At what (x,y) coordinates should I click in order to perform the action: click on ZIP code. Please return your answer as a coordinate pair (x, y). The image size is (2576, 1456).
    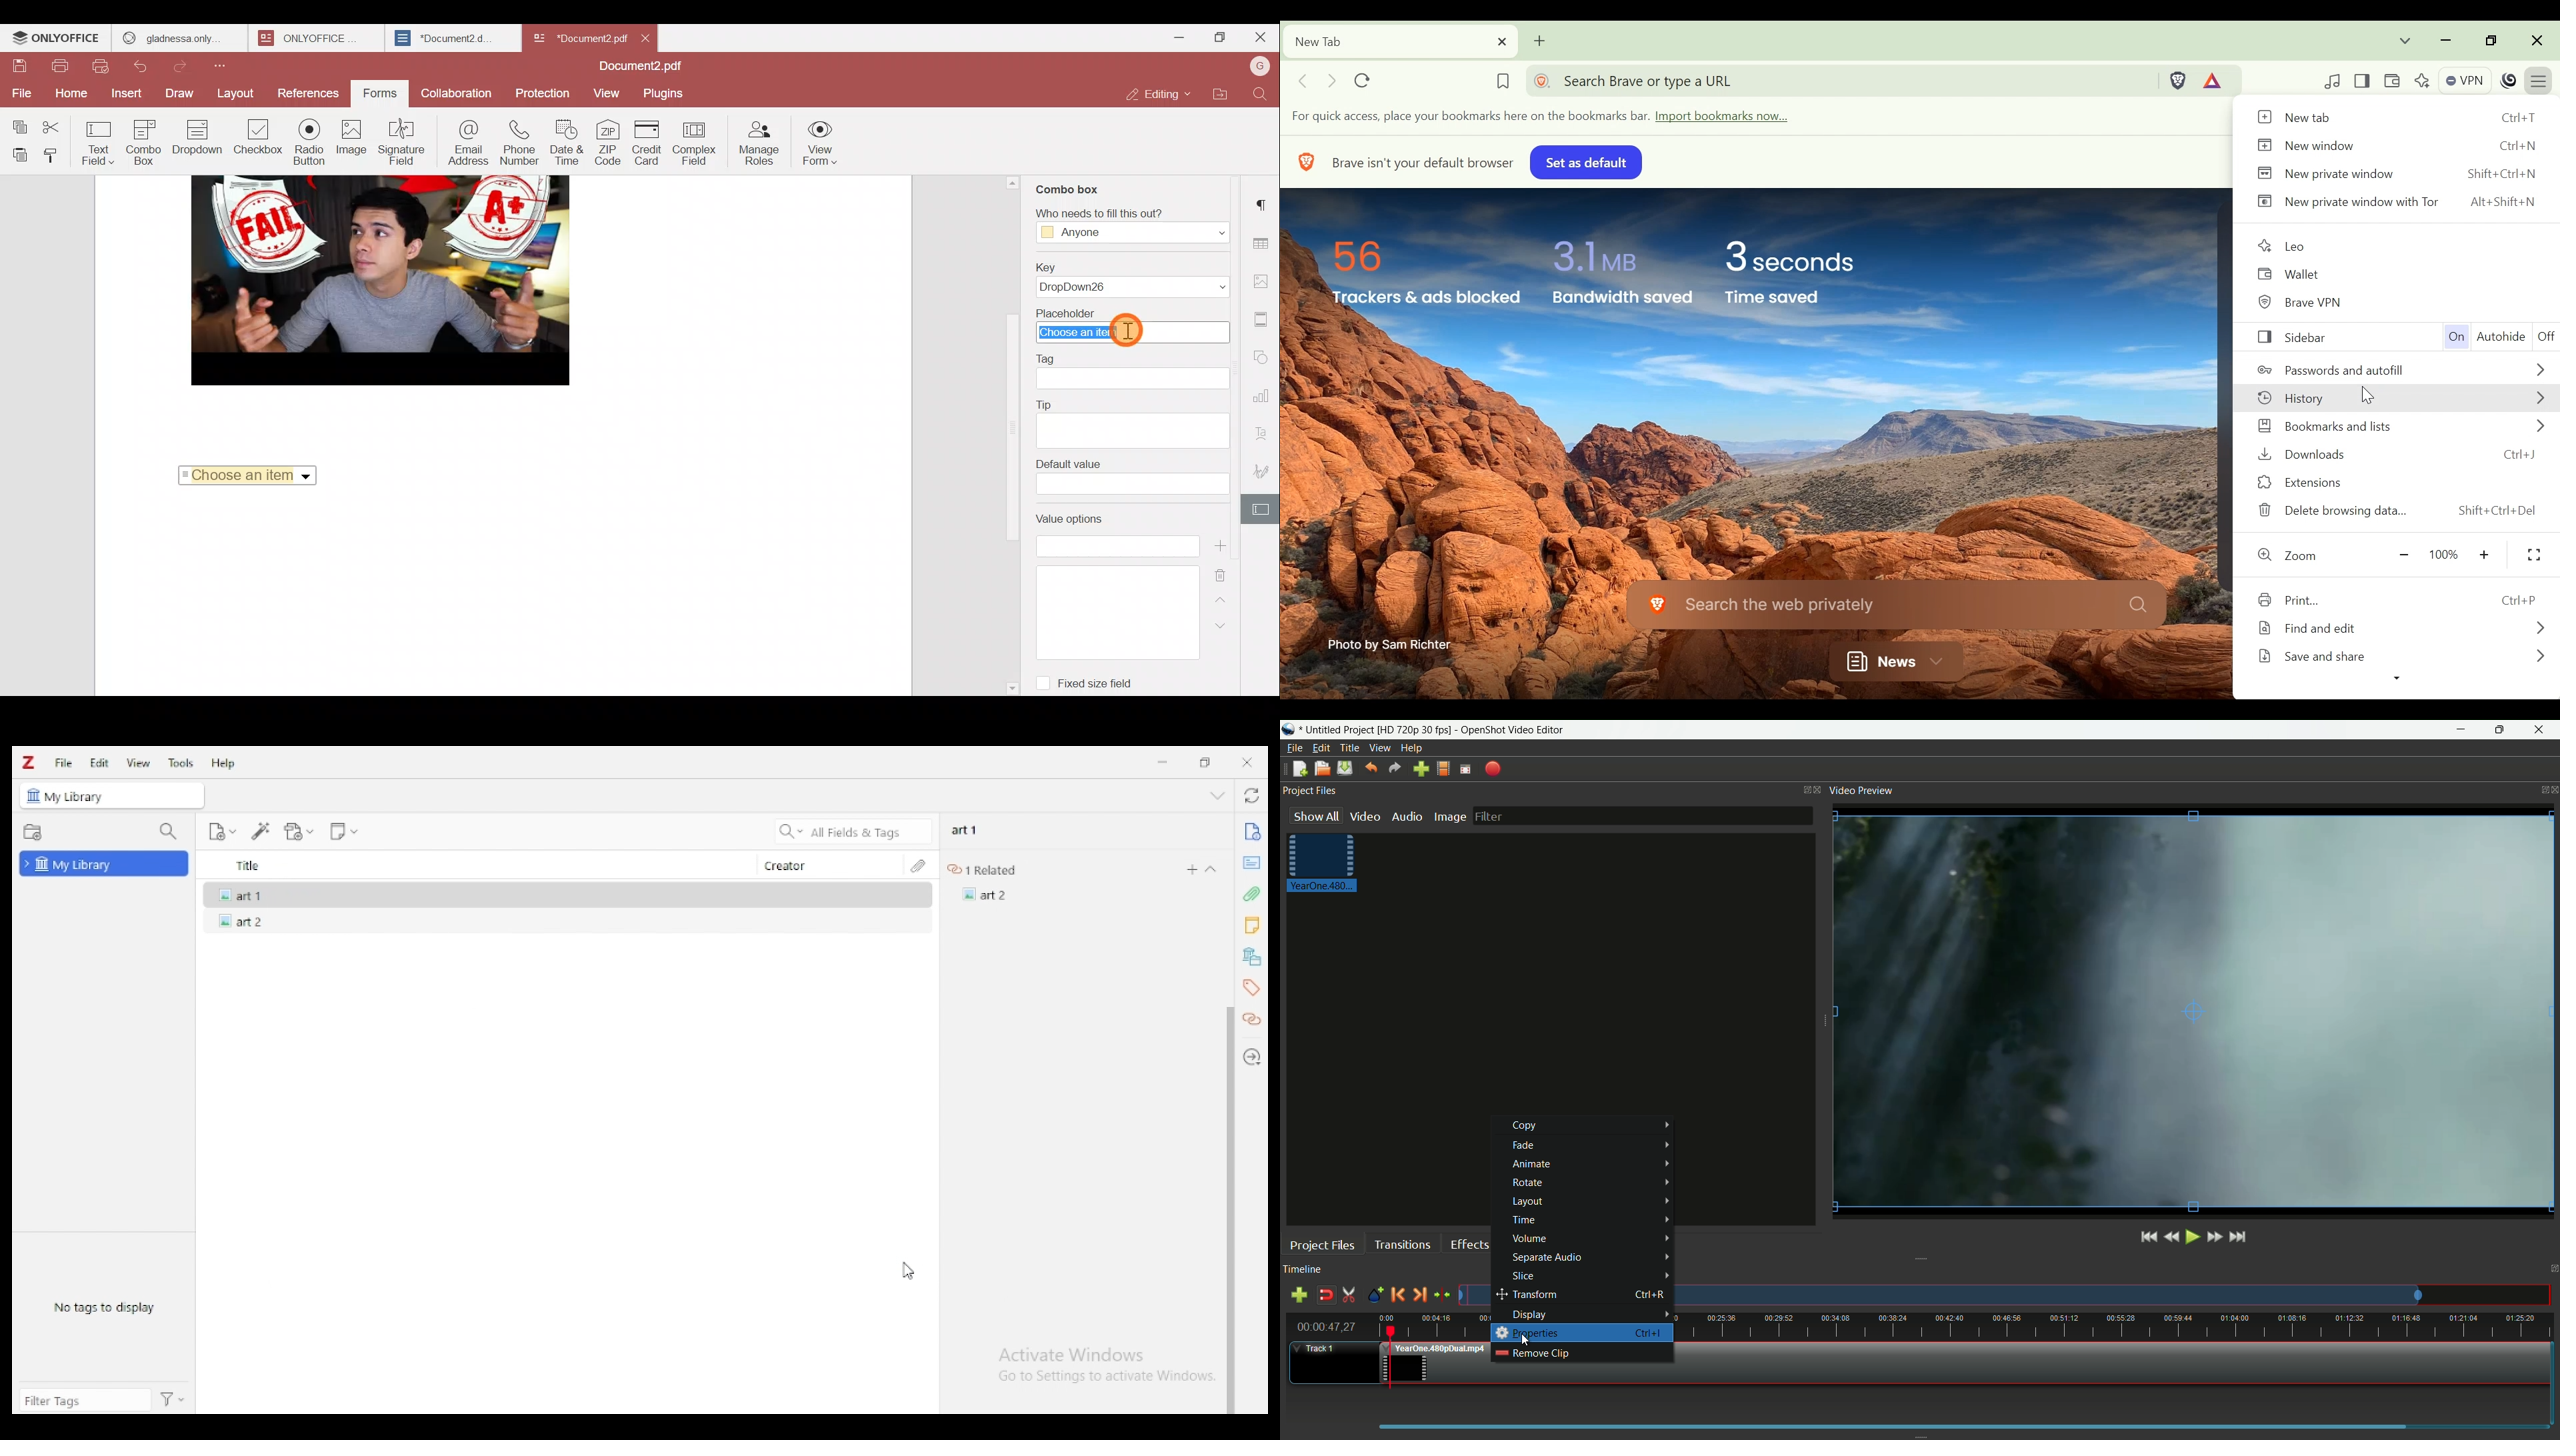
    Looking at the image, I should click on (609, 144).